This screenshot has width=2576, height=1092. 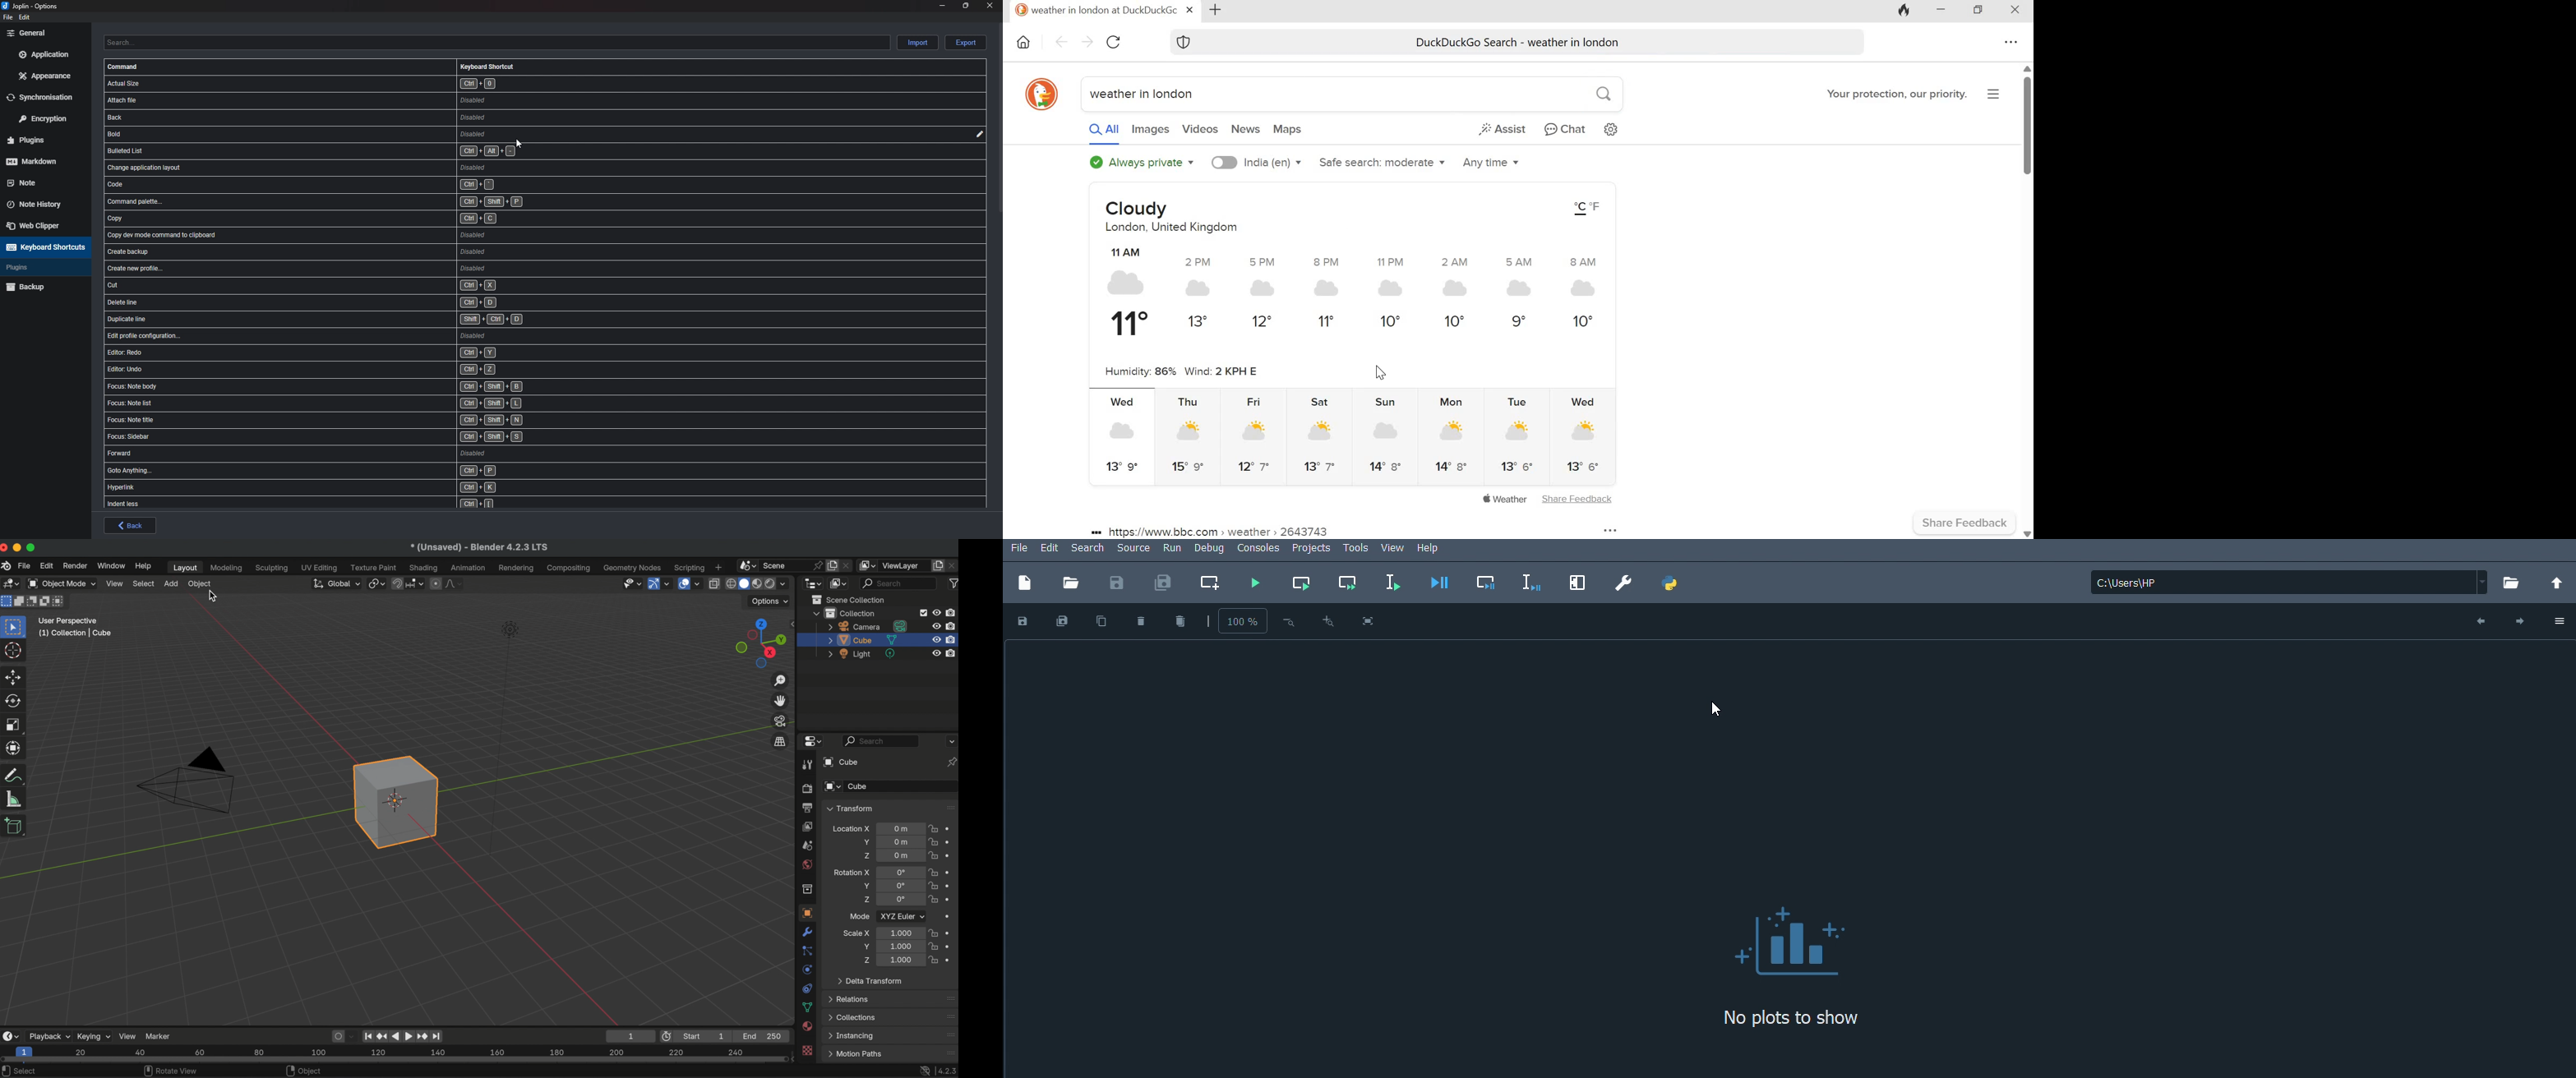 I want to click on playback, so click(x=48, y=1036).